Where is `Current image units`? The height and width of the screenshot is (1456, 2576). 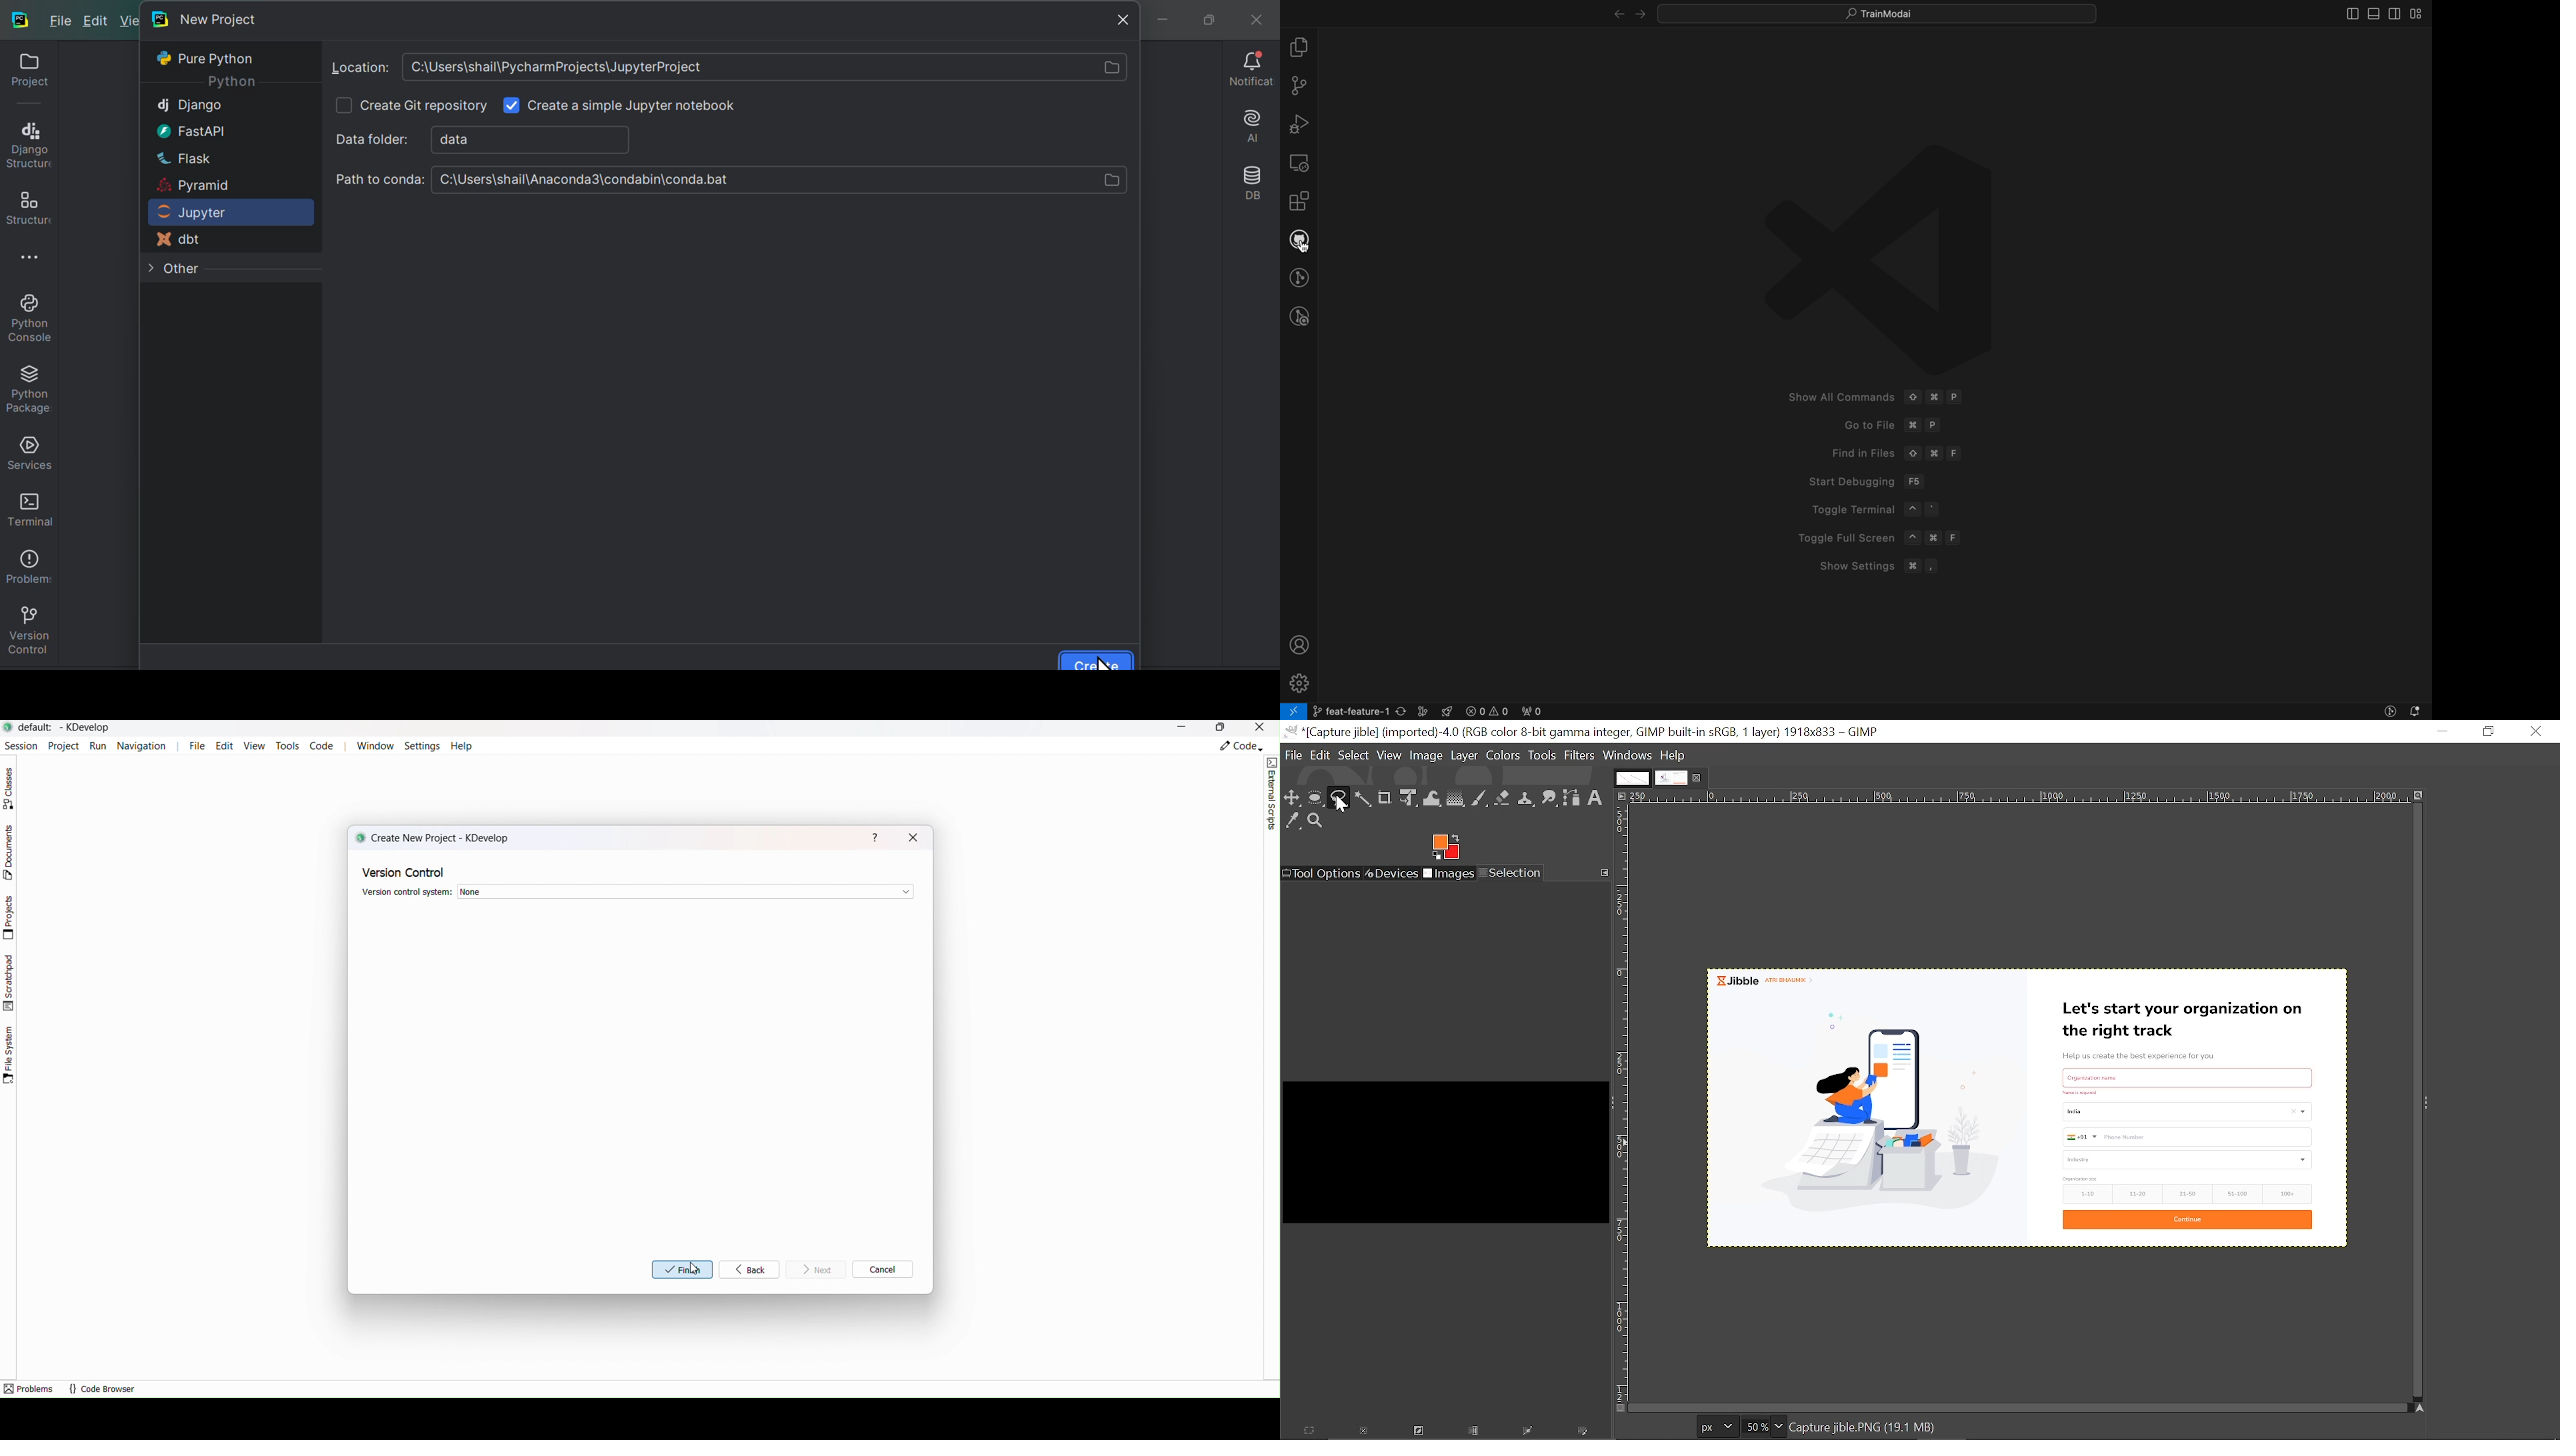 Current image units is located at coordinates (1716, 1427).